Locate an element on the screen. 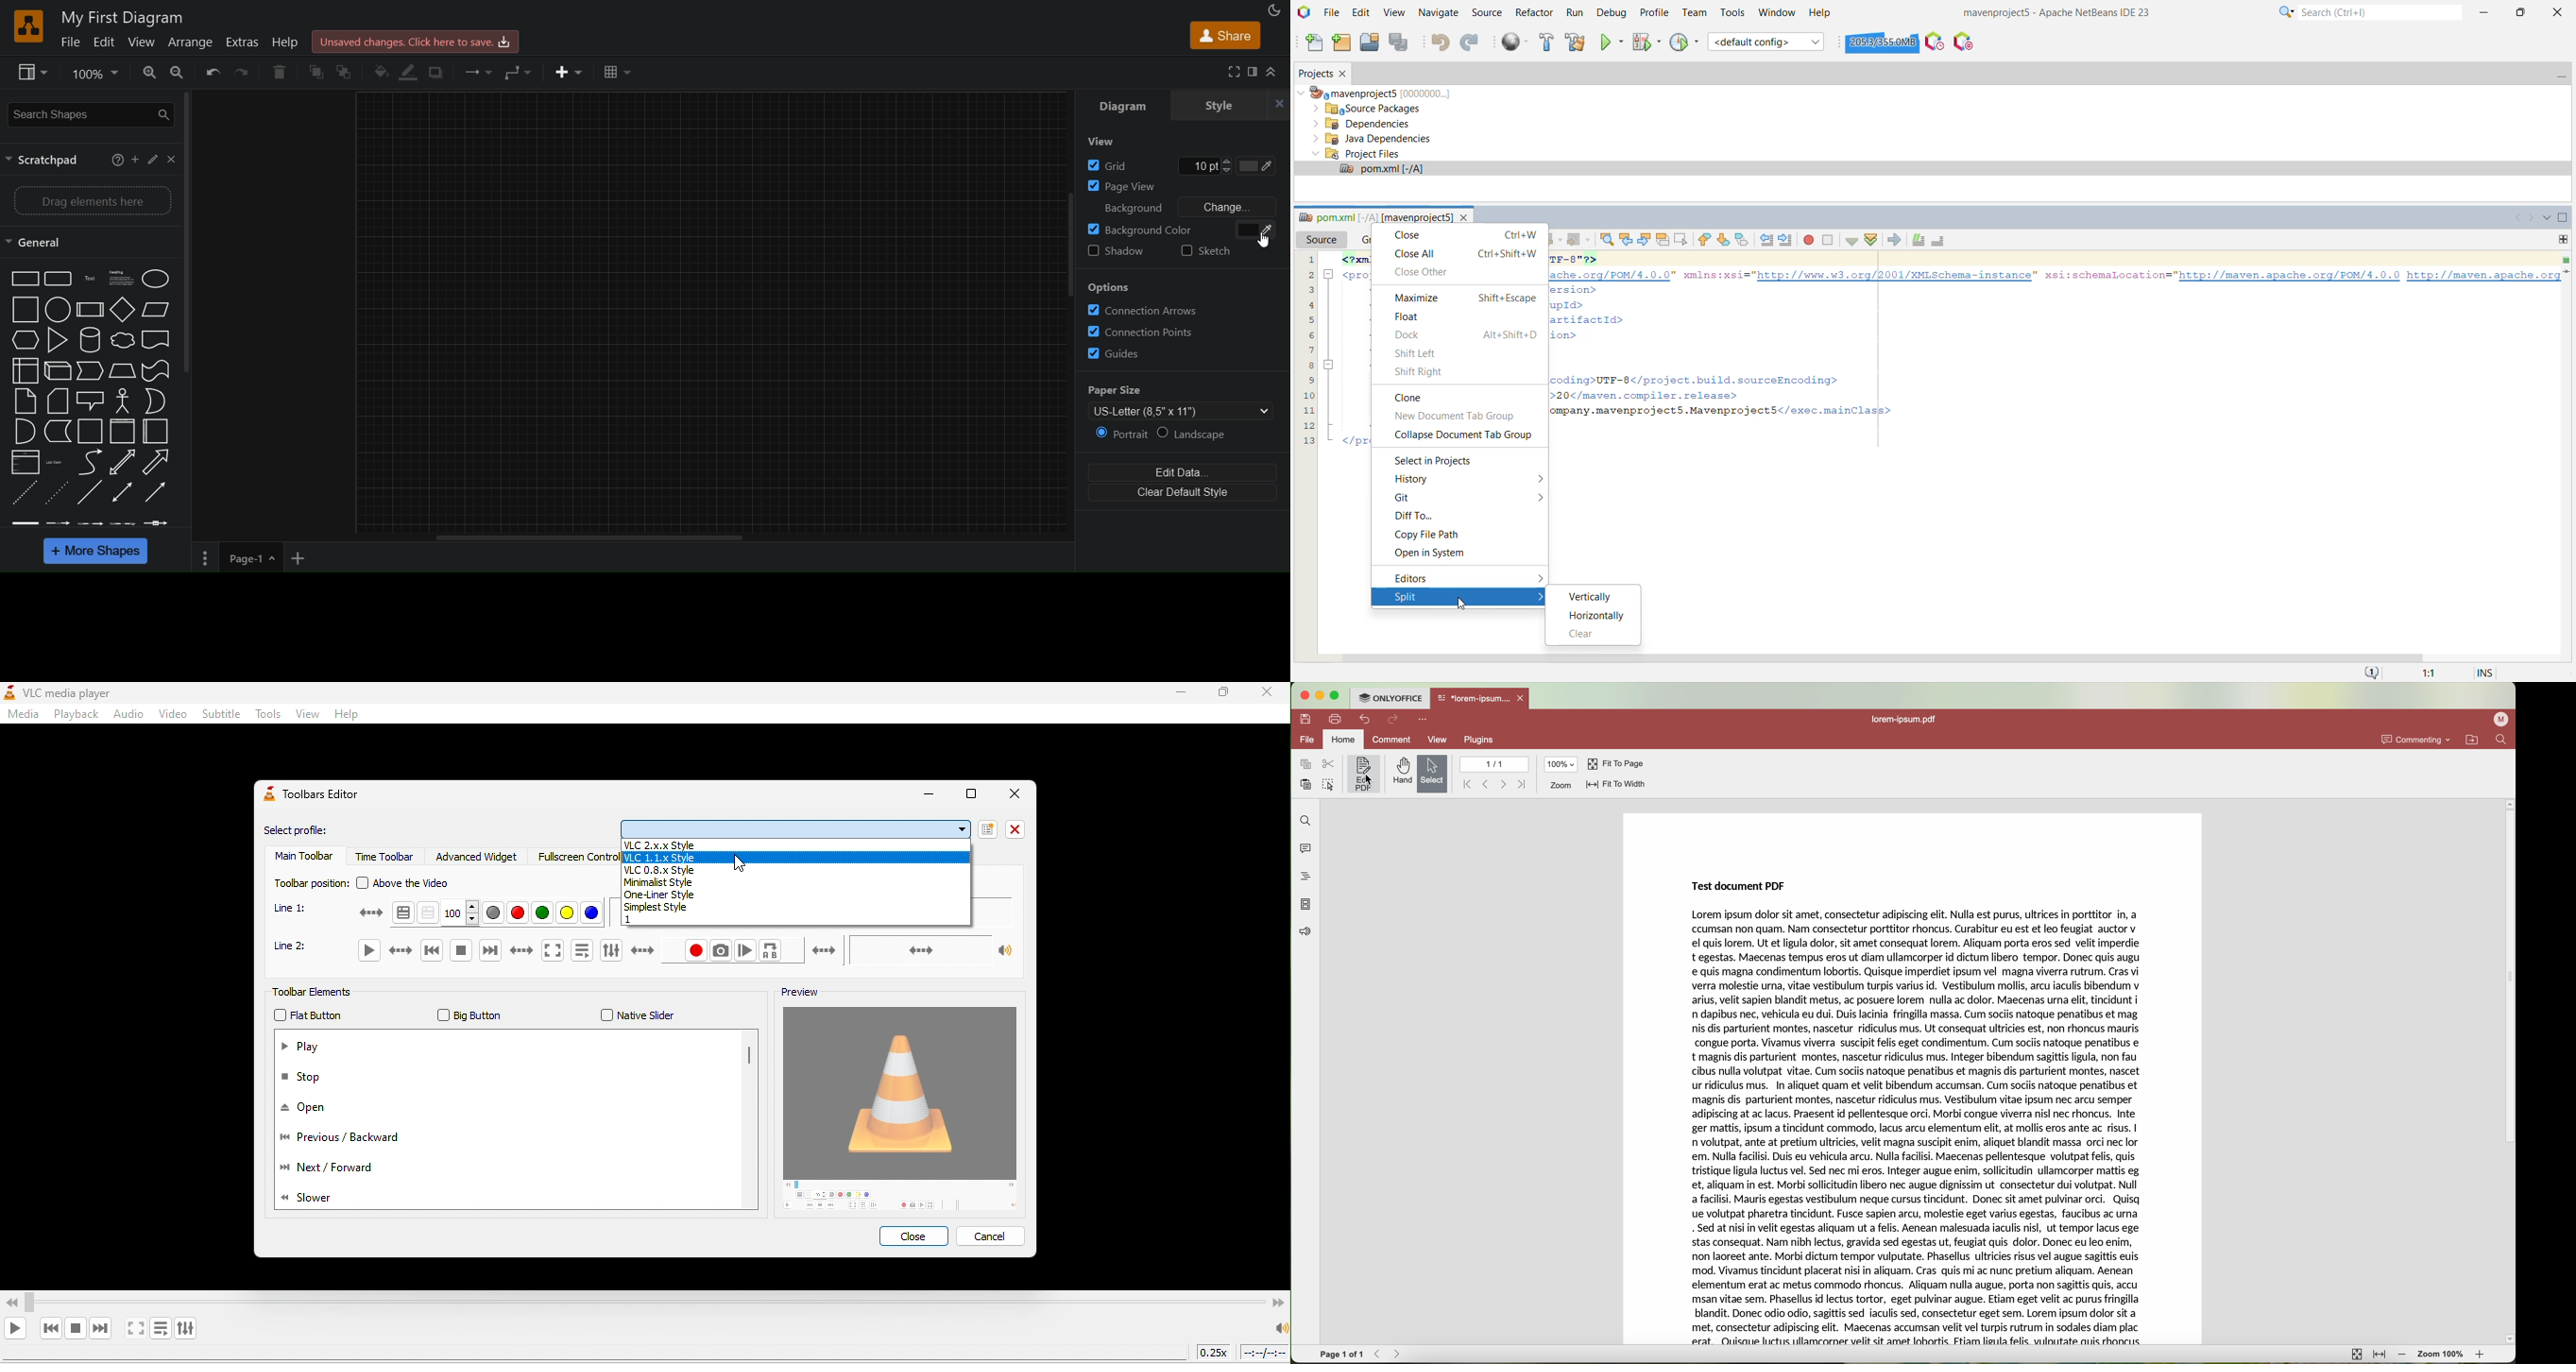 Image resolution: width=2576 pixels, height=1372 pixels. profile is located at coordinates (2503, 719).